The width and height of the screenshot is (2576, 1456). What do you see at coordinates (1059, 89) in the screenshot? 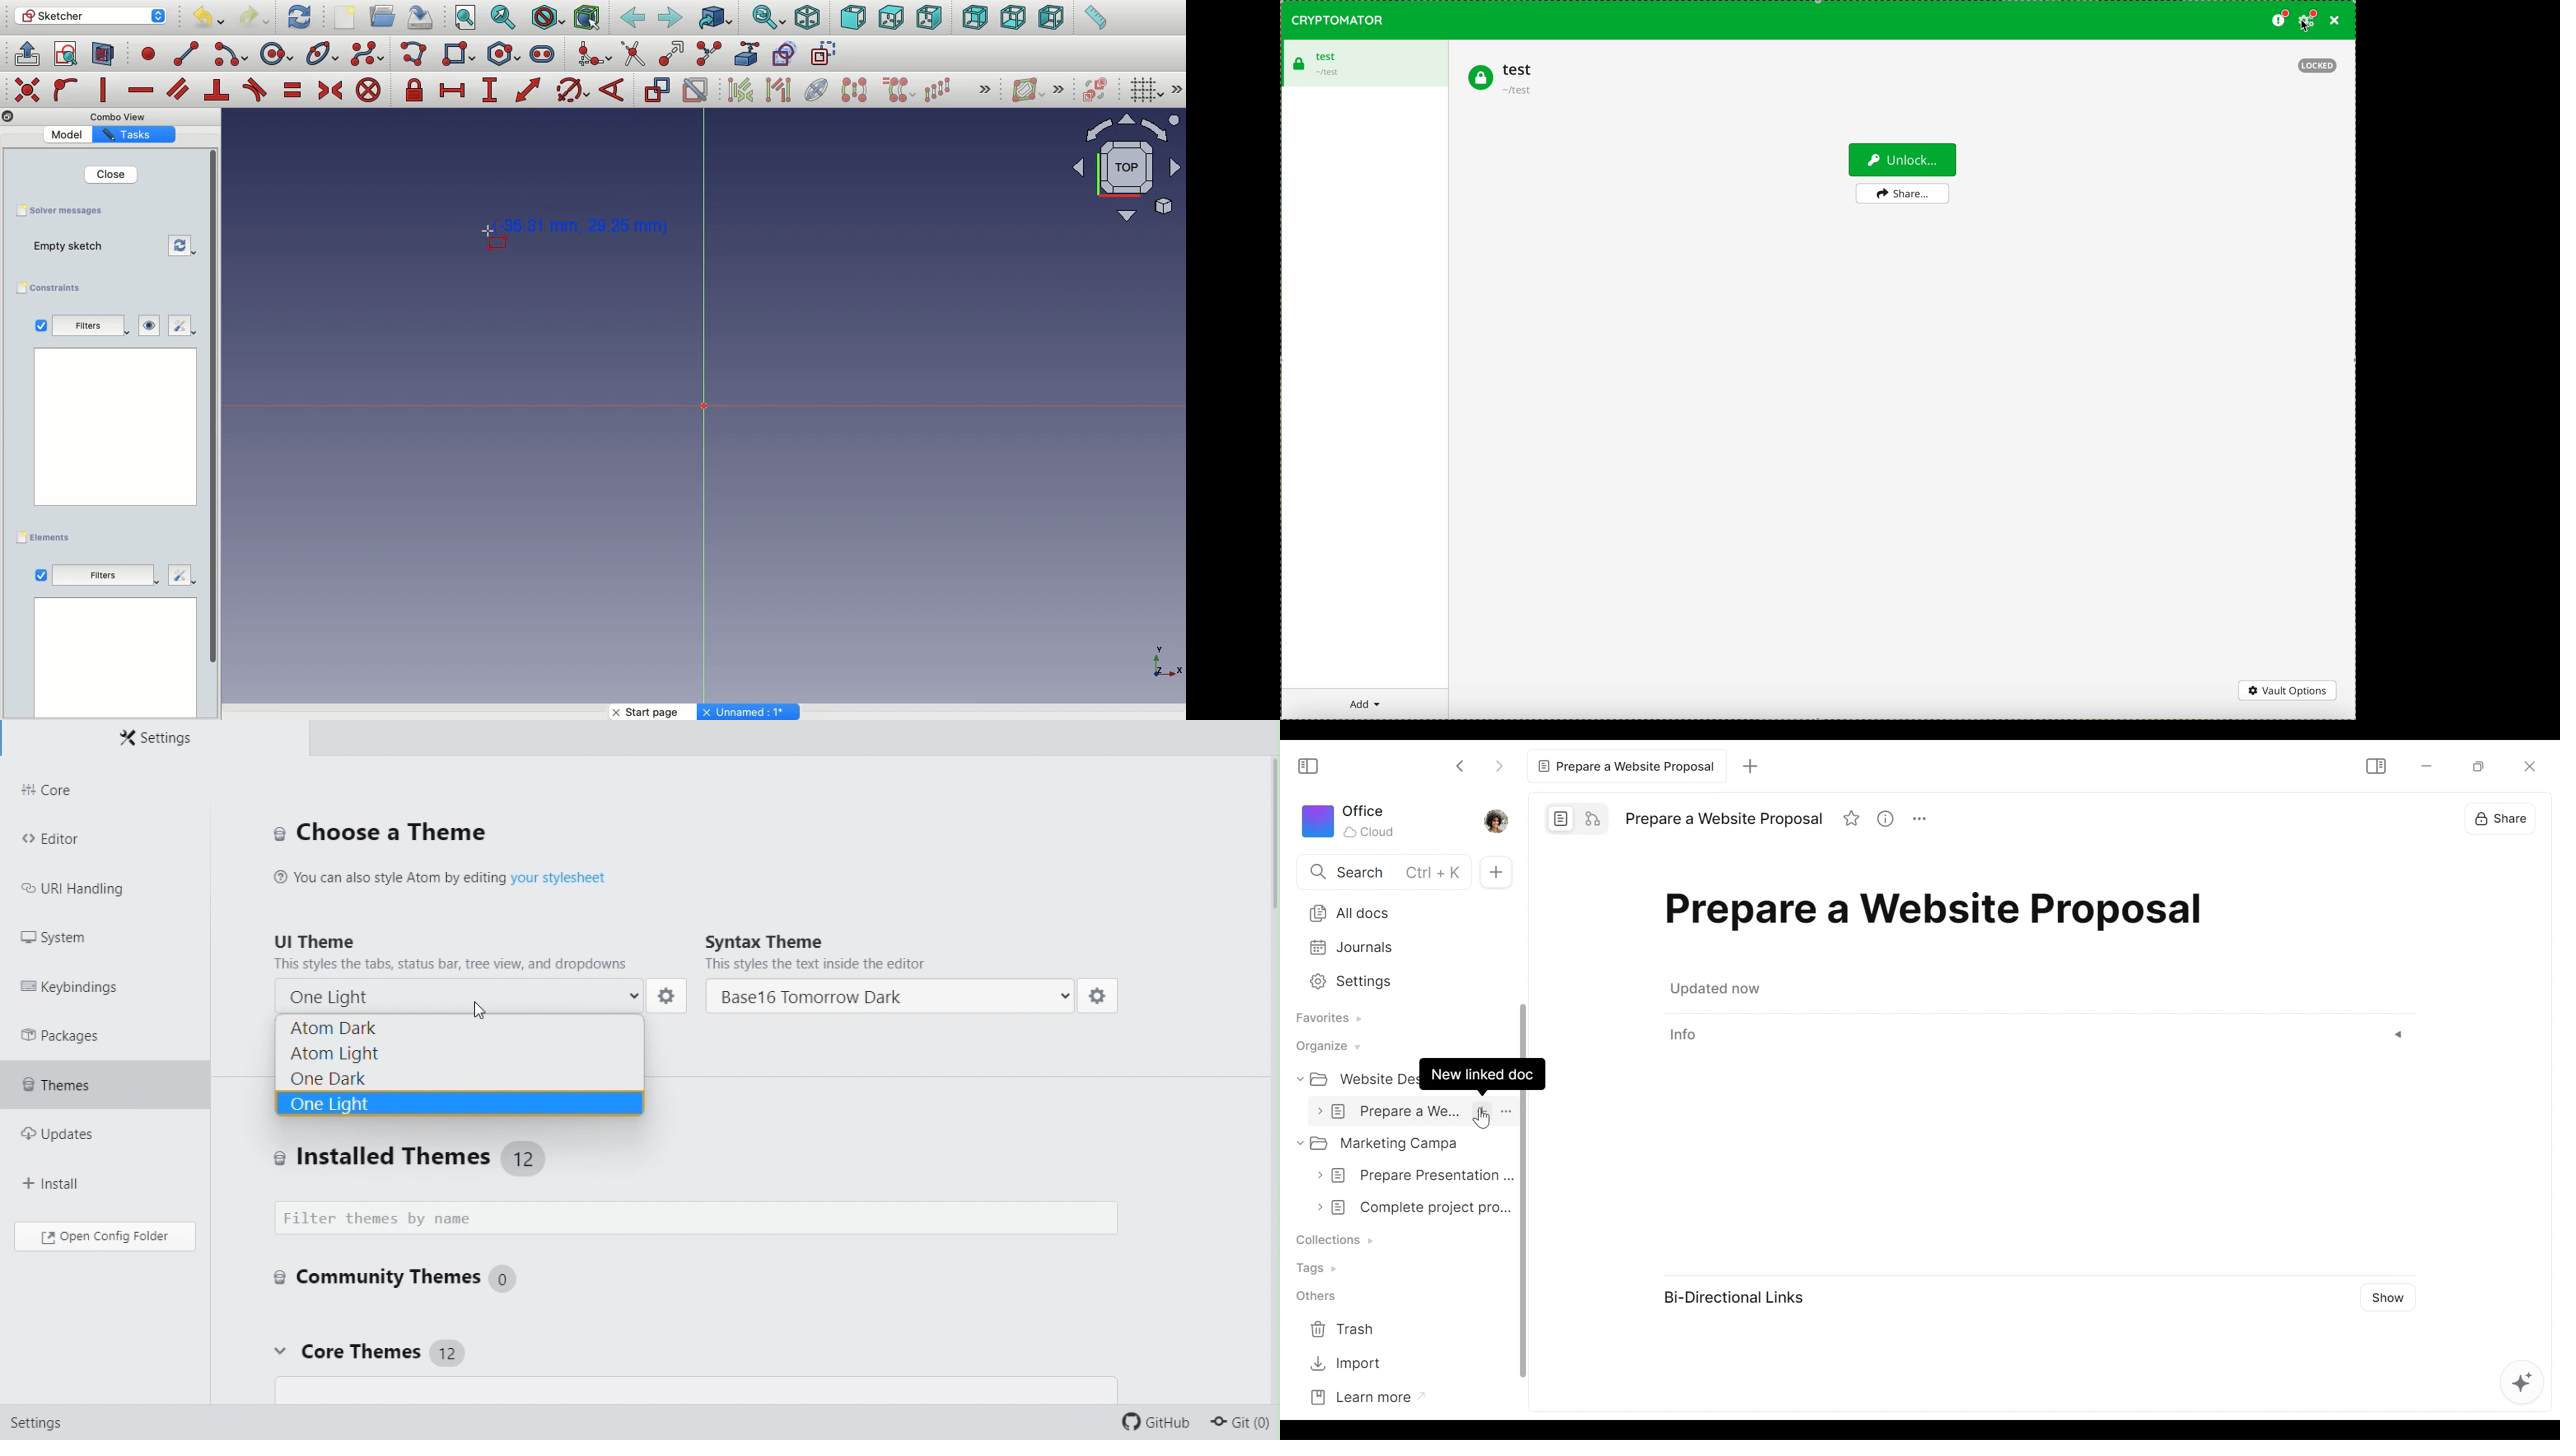
I see `Expand` at bounding box center [1059, 89].